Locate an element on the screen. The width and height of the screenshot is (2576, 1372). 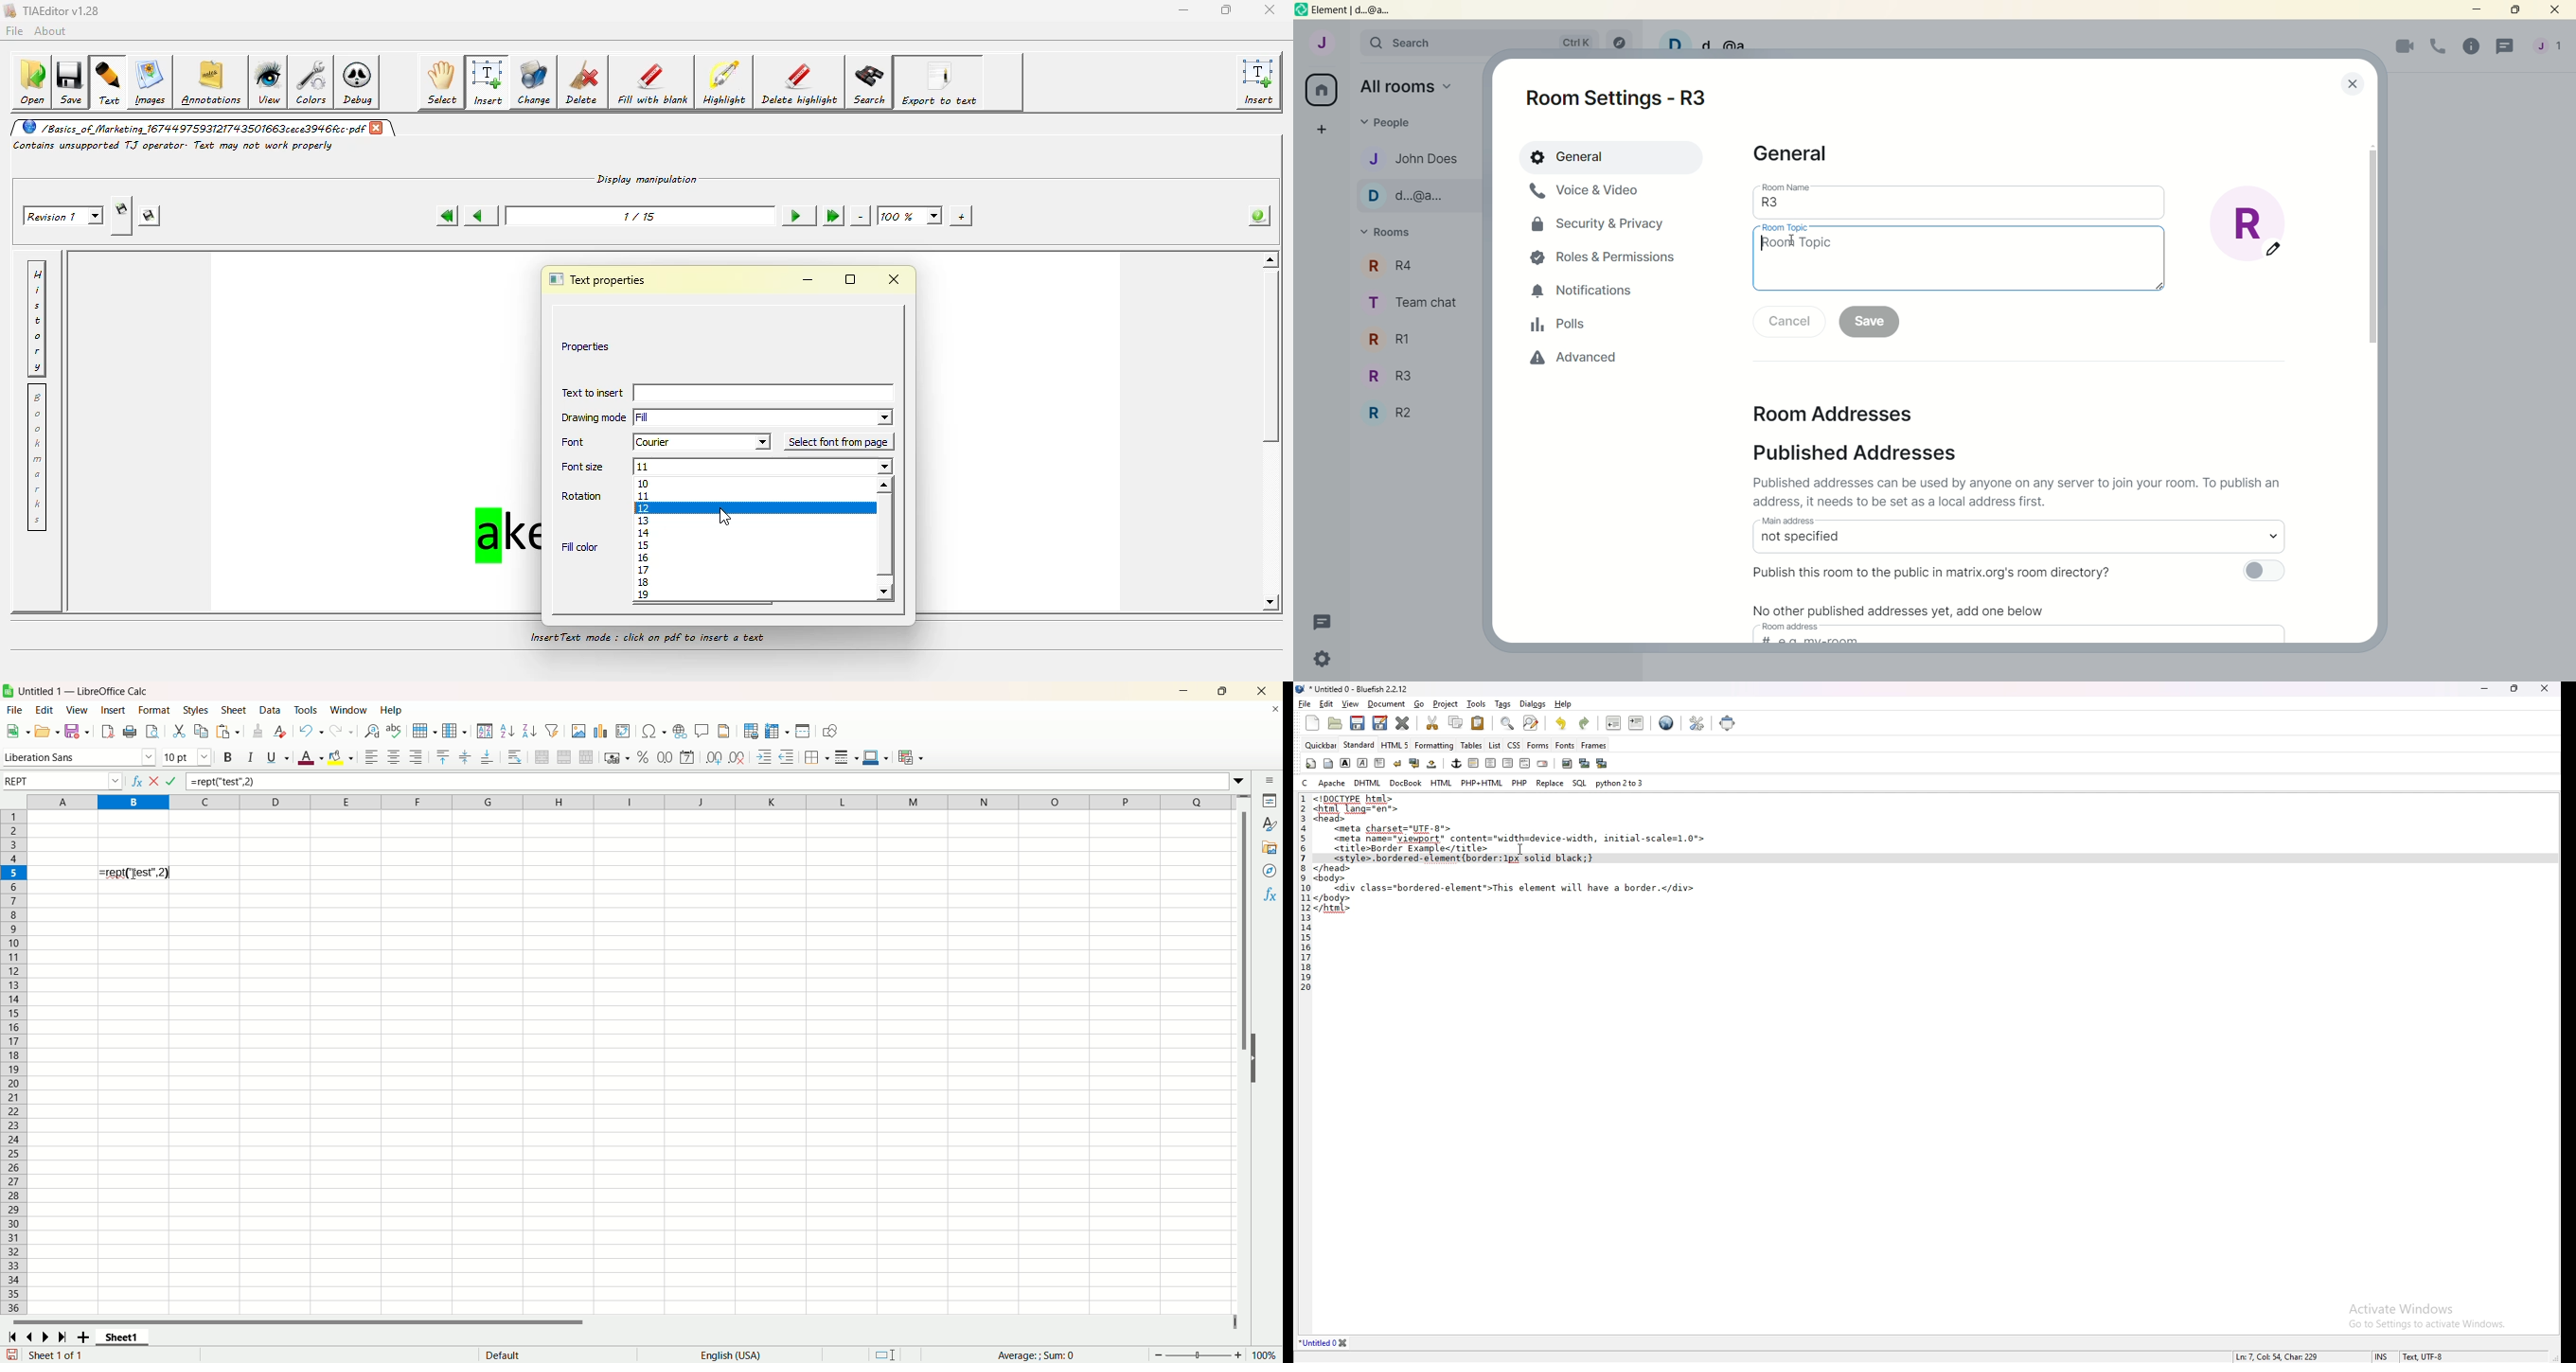
italic is located at coordinates (1362, 763).